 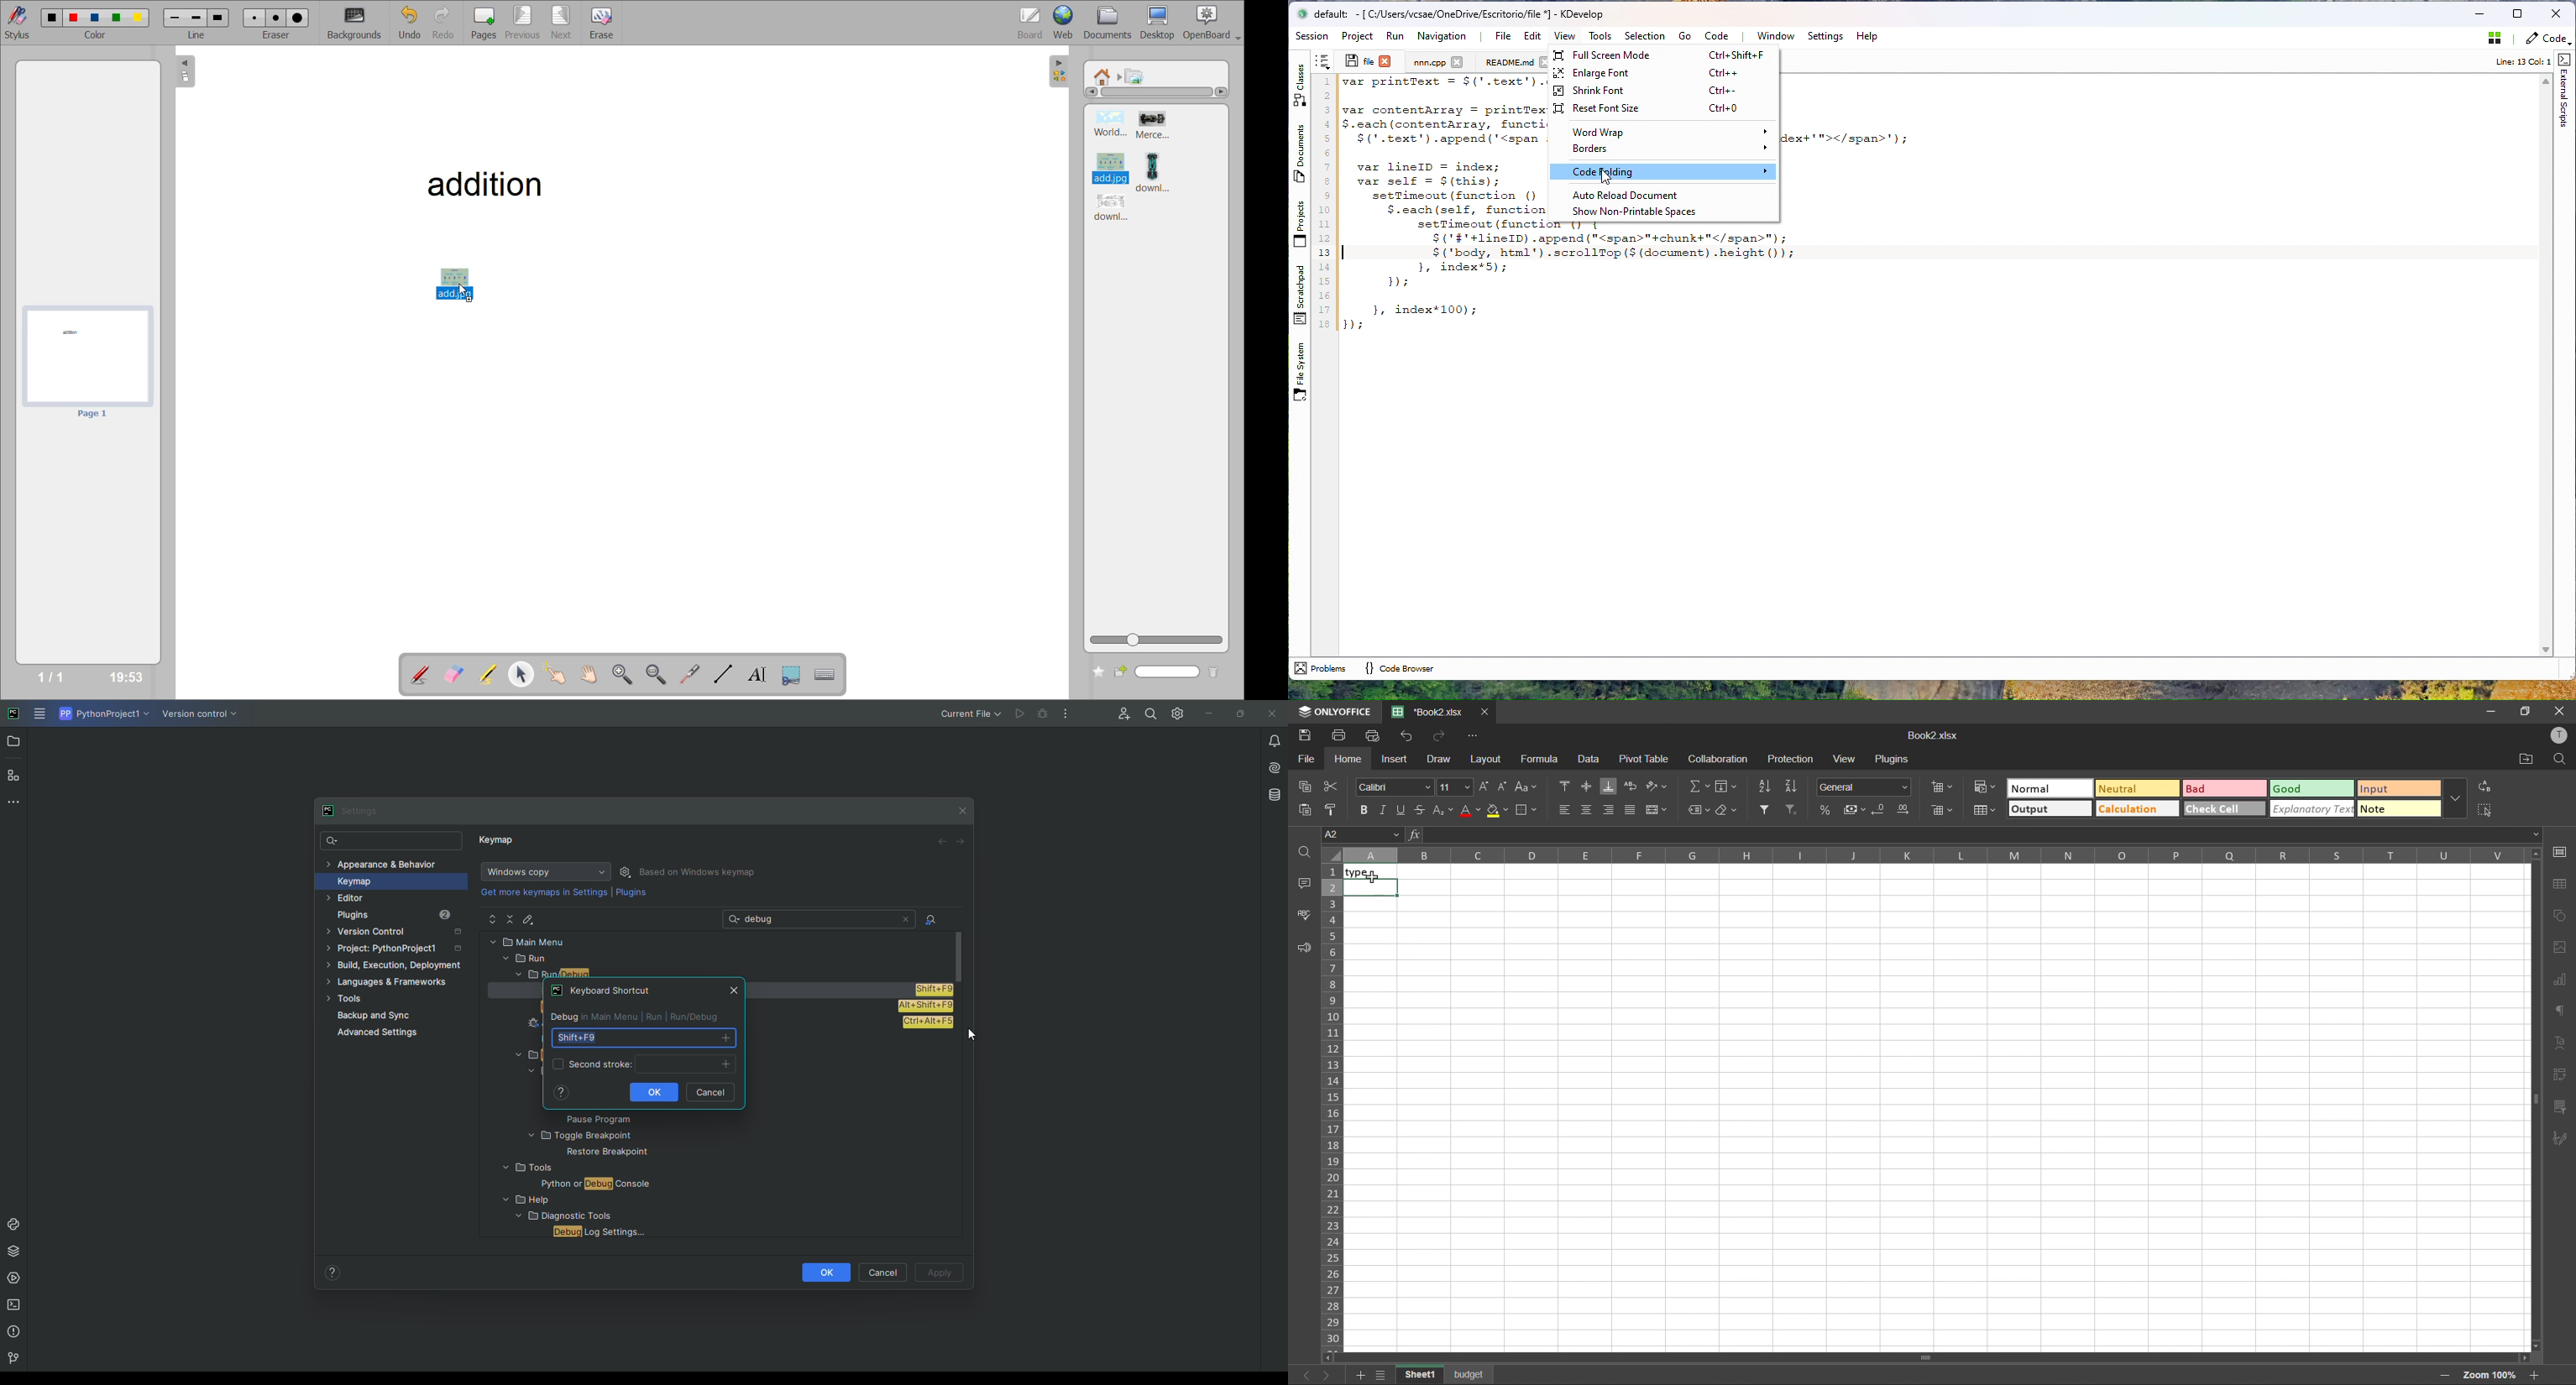 I want to click on type, so click(x=1375, y=873).